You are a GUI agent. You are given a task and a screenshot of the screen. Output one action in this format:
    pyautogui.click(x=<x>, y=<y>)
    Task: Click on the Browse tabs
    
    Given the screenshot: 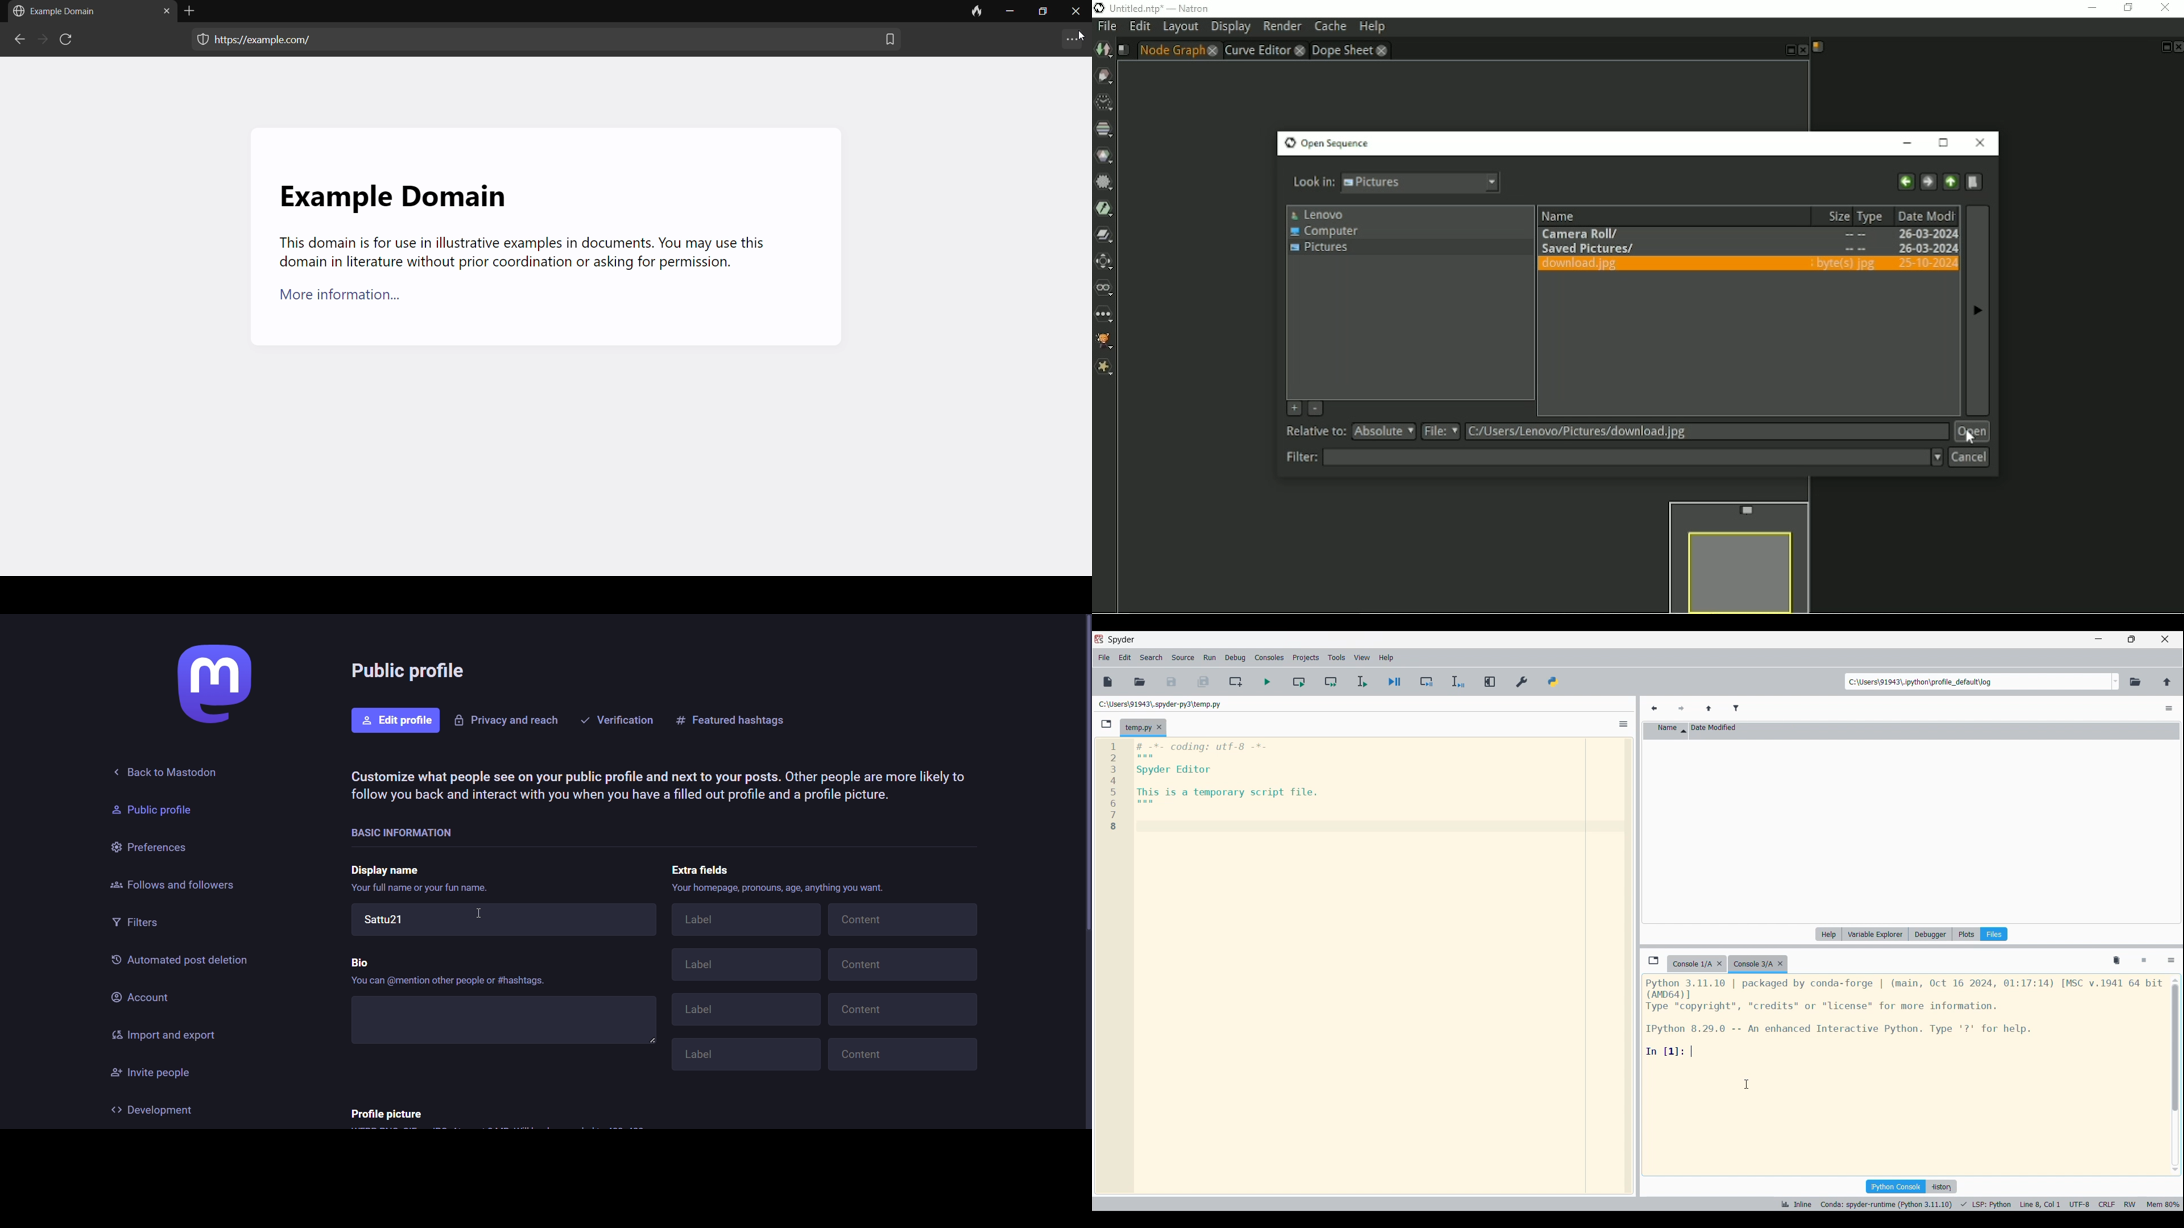 What is the action you would take?
    pyautogui.click(x=1654, y=960)
    